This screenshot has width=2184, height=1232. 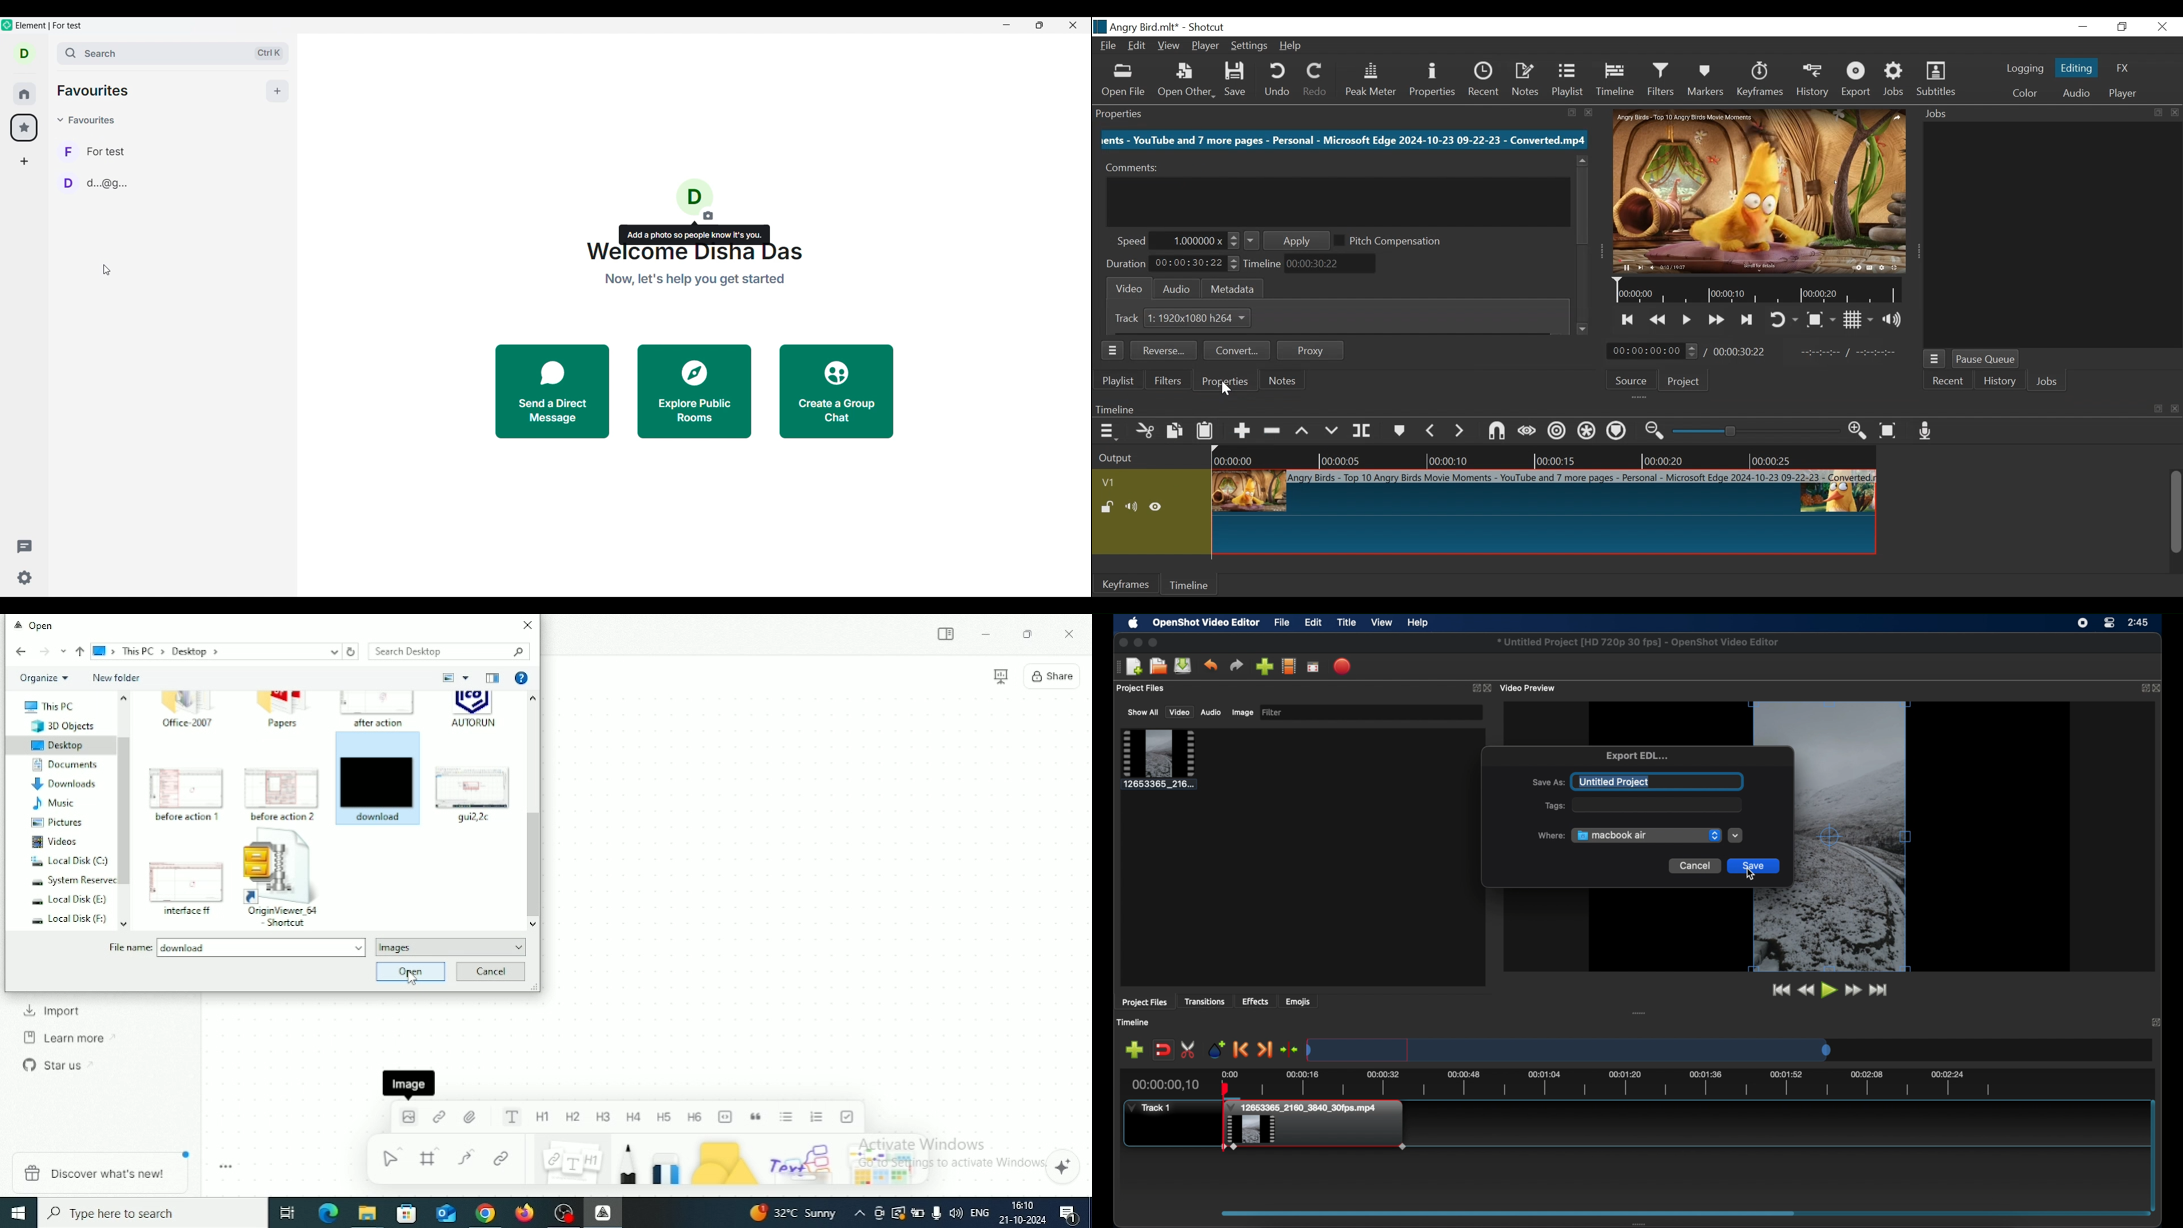 What do you see at coordinates (1237, 351) in the screenshot?
I see `Convert` at bounding box center [1237, 351].